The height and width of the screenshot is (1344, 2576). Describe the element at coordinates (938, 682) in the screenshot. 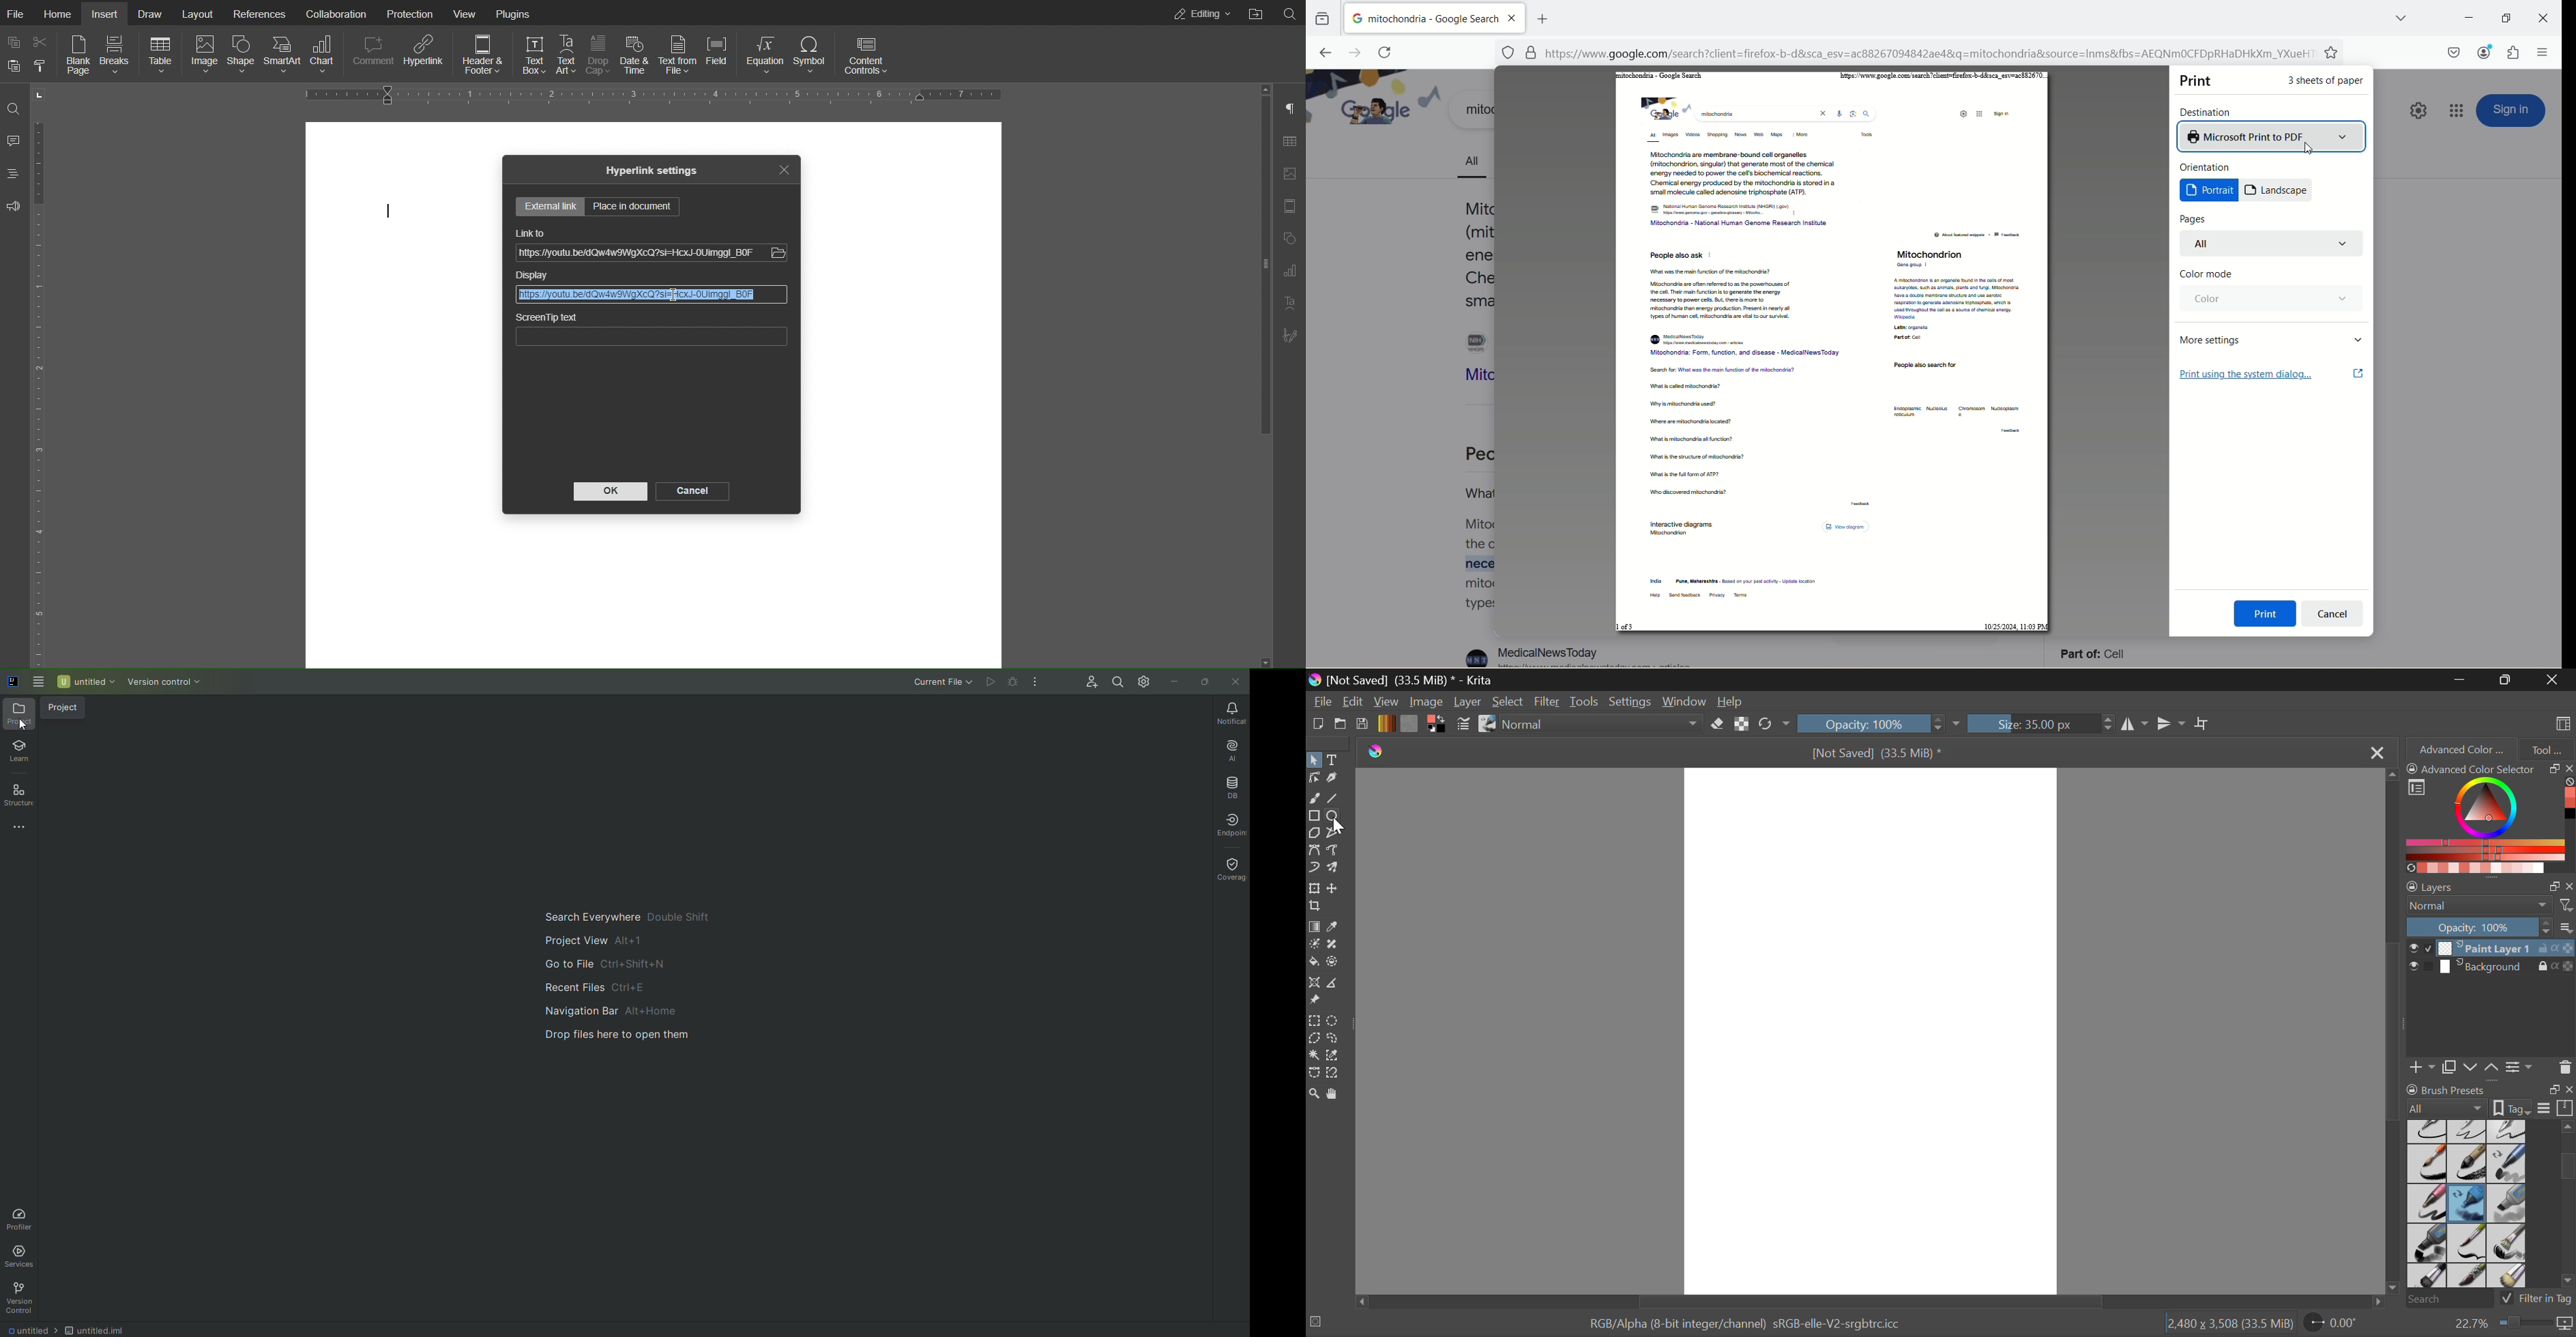

I see `Current File` at that location.